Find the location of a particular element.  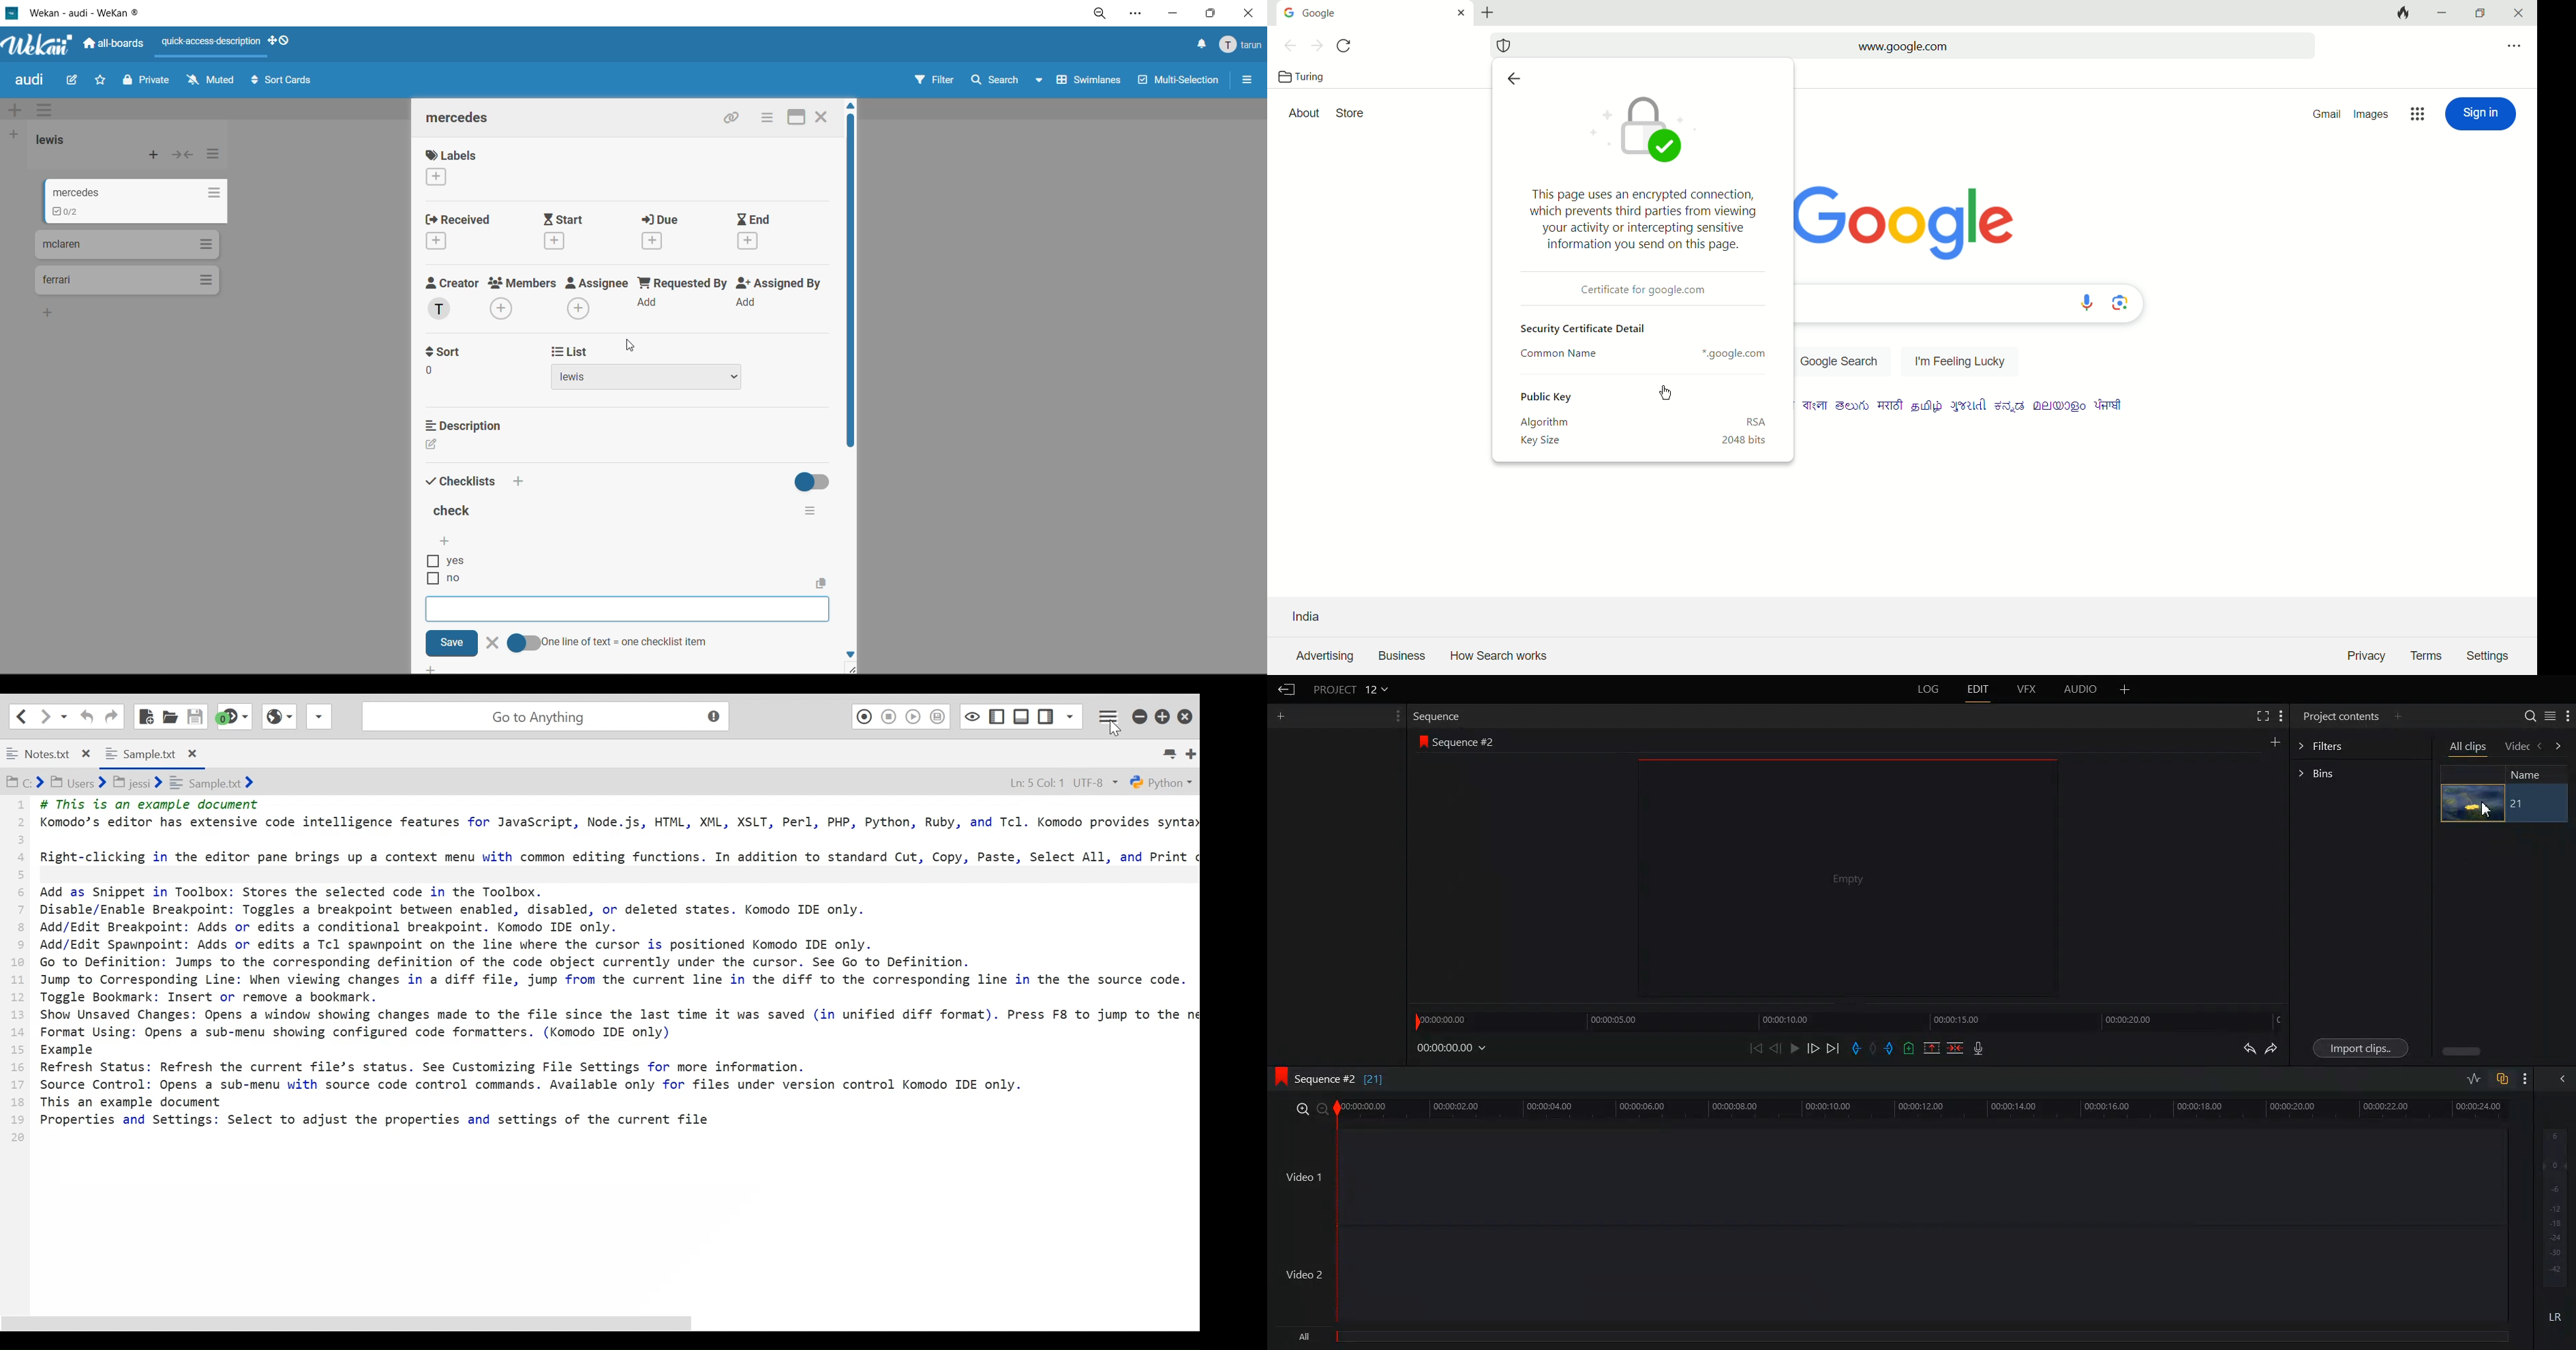

Add File is located at coordinates (2125, 689).